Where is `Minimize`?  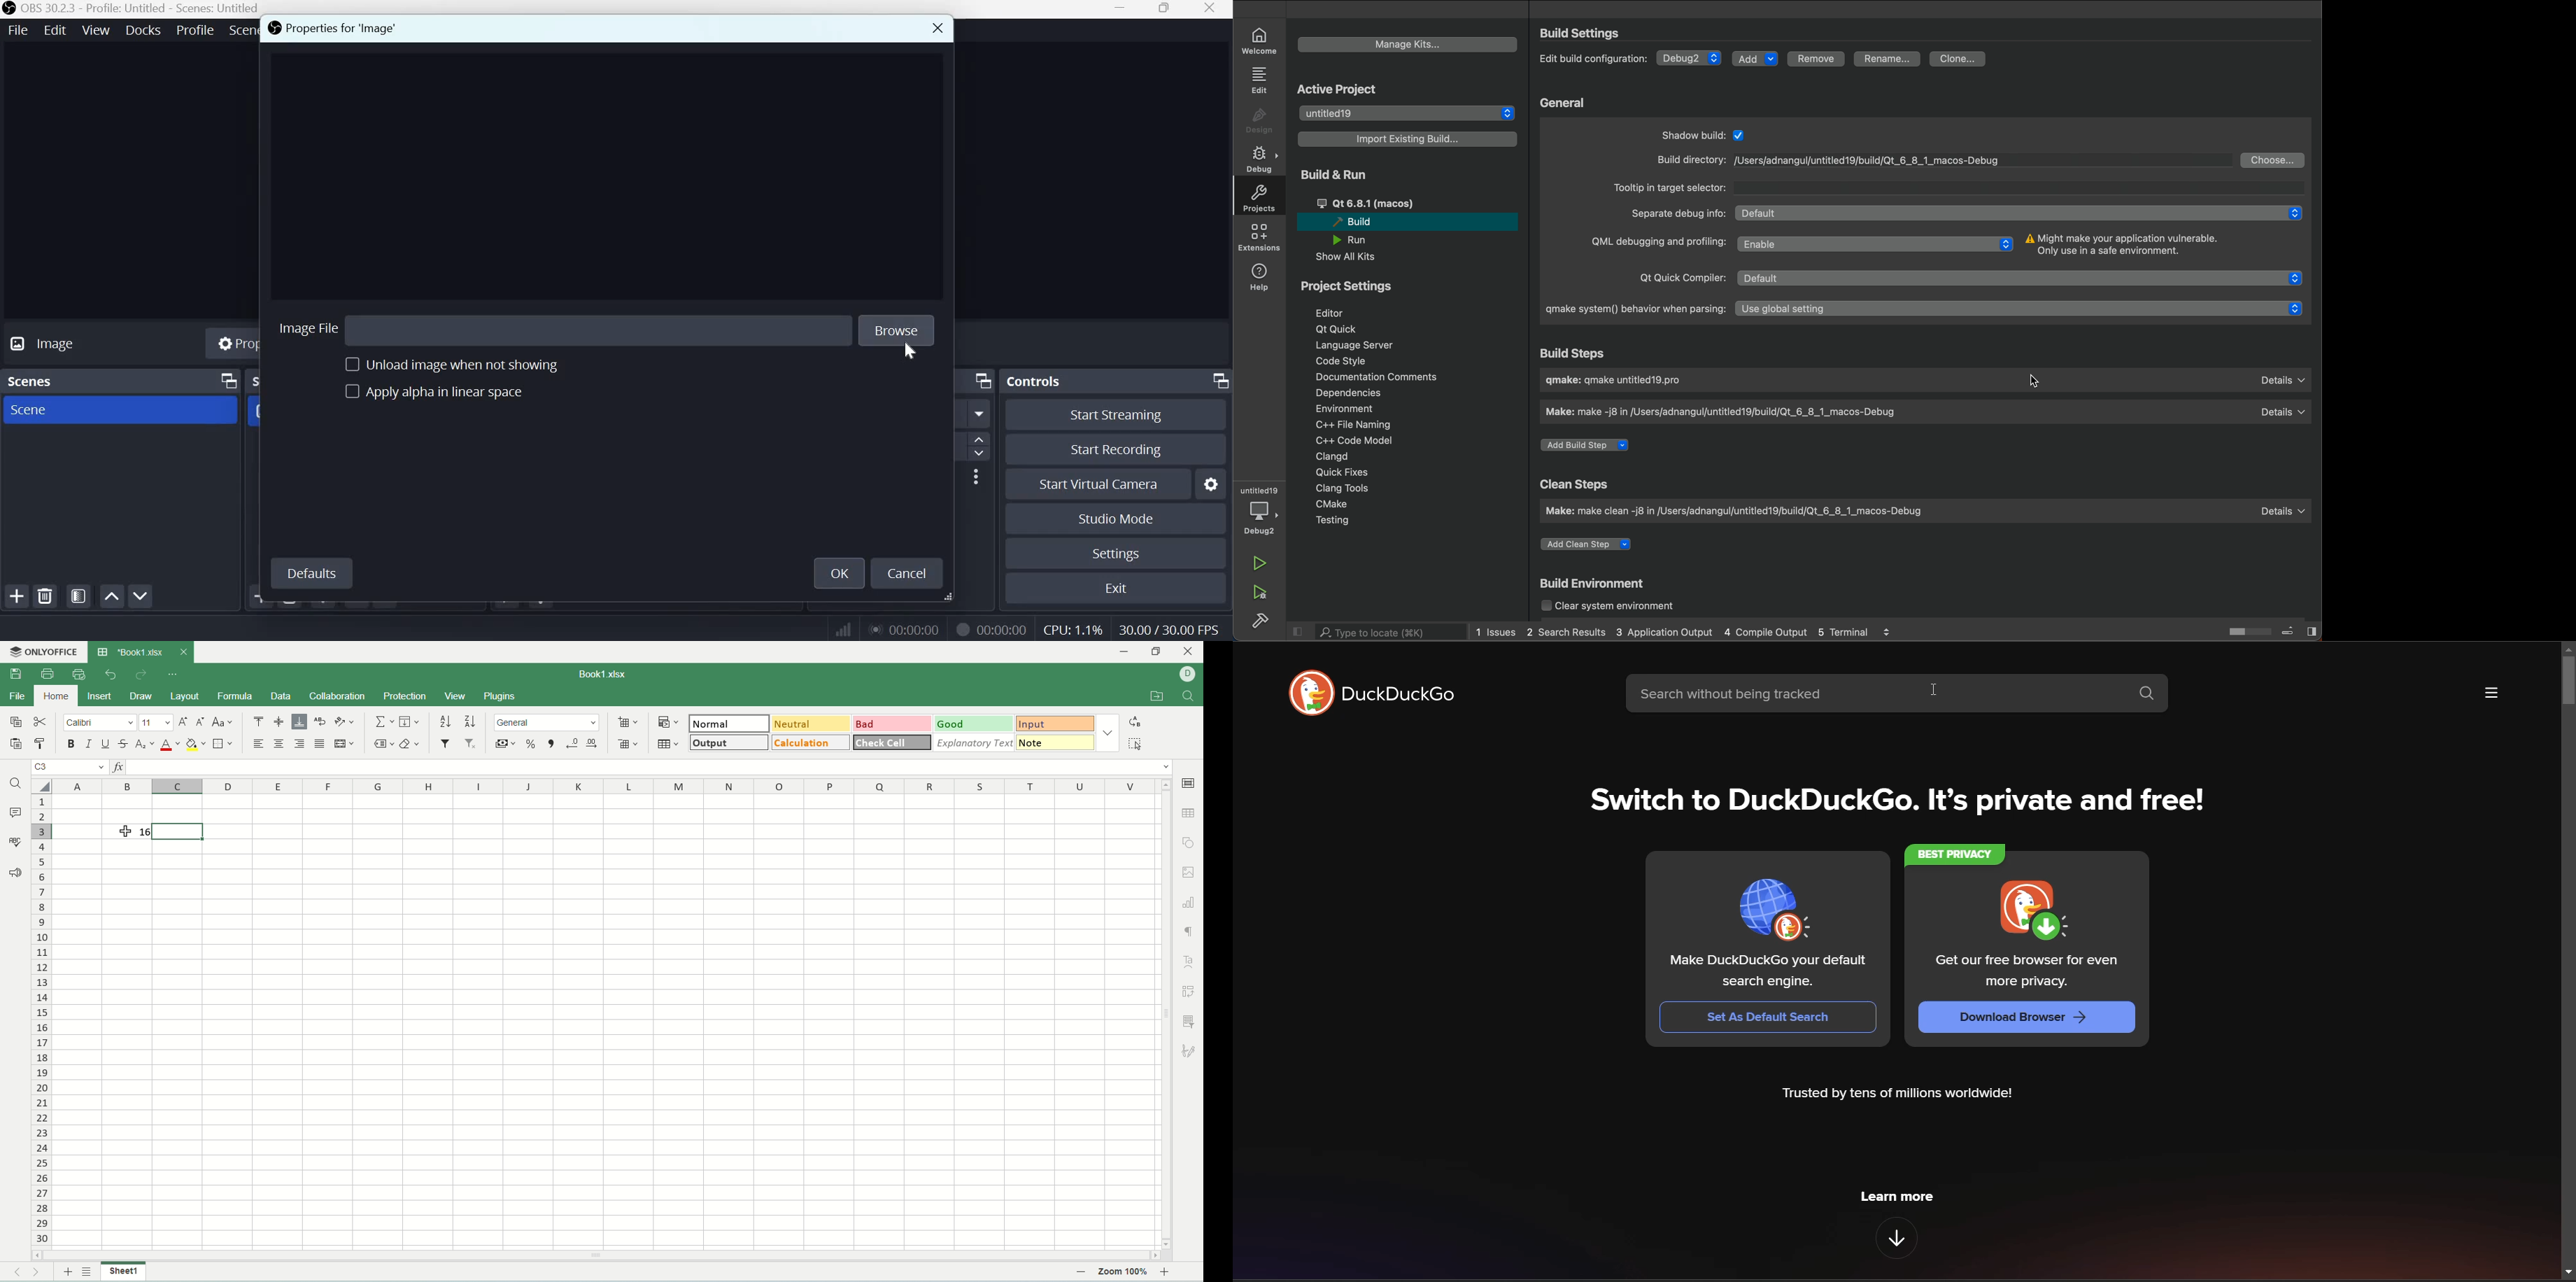 Minimize is located at coordinates (1122, 9).